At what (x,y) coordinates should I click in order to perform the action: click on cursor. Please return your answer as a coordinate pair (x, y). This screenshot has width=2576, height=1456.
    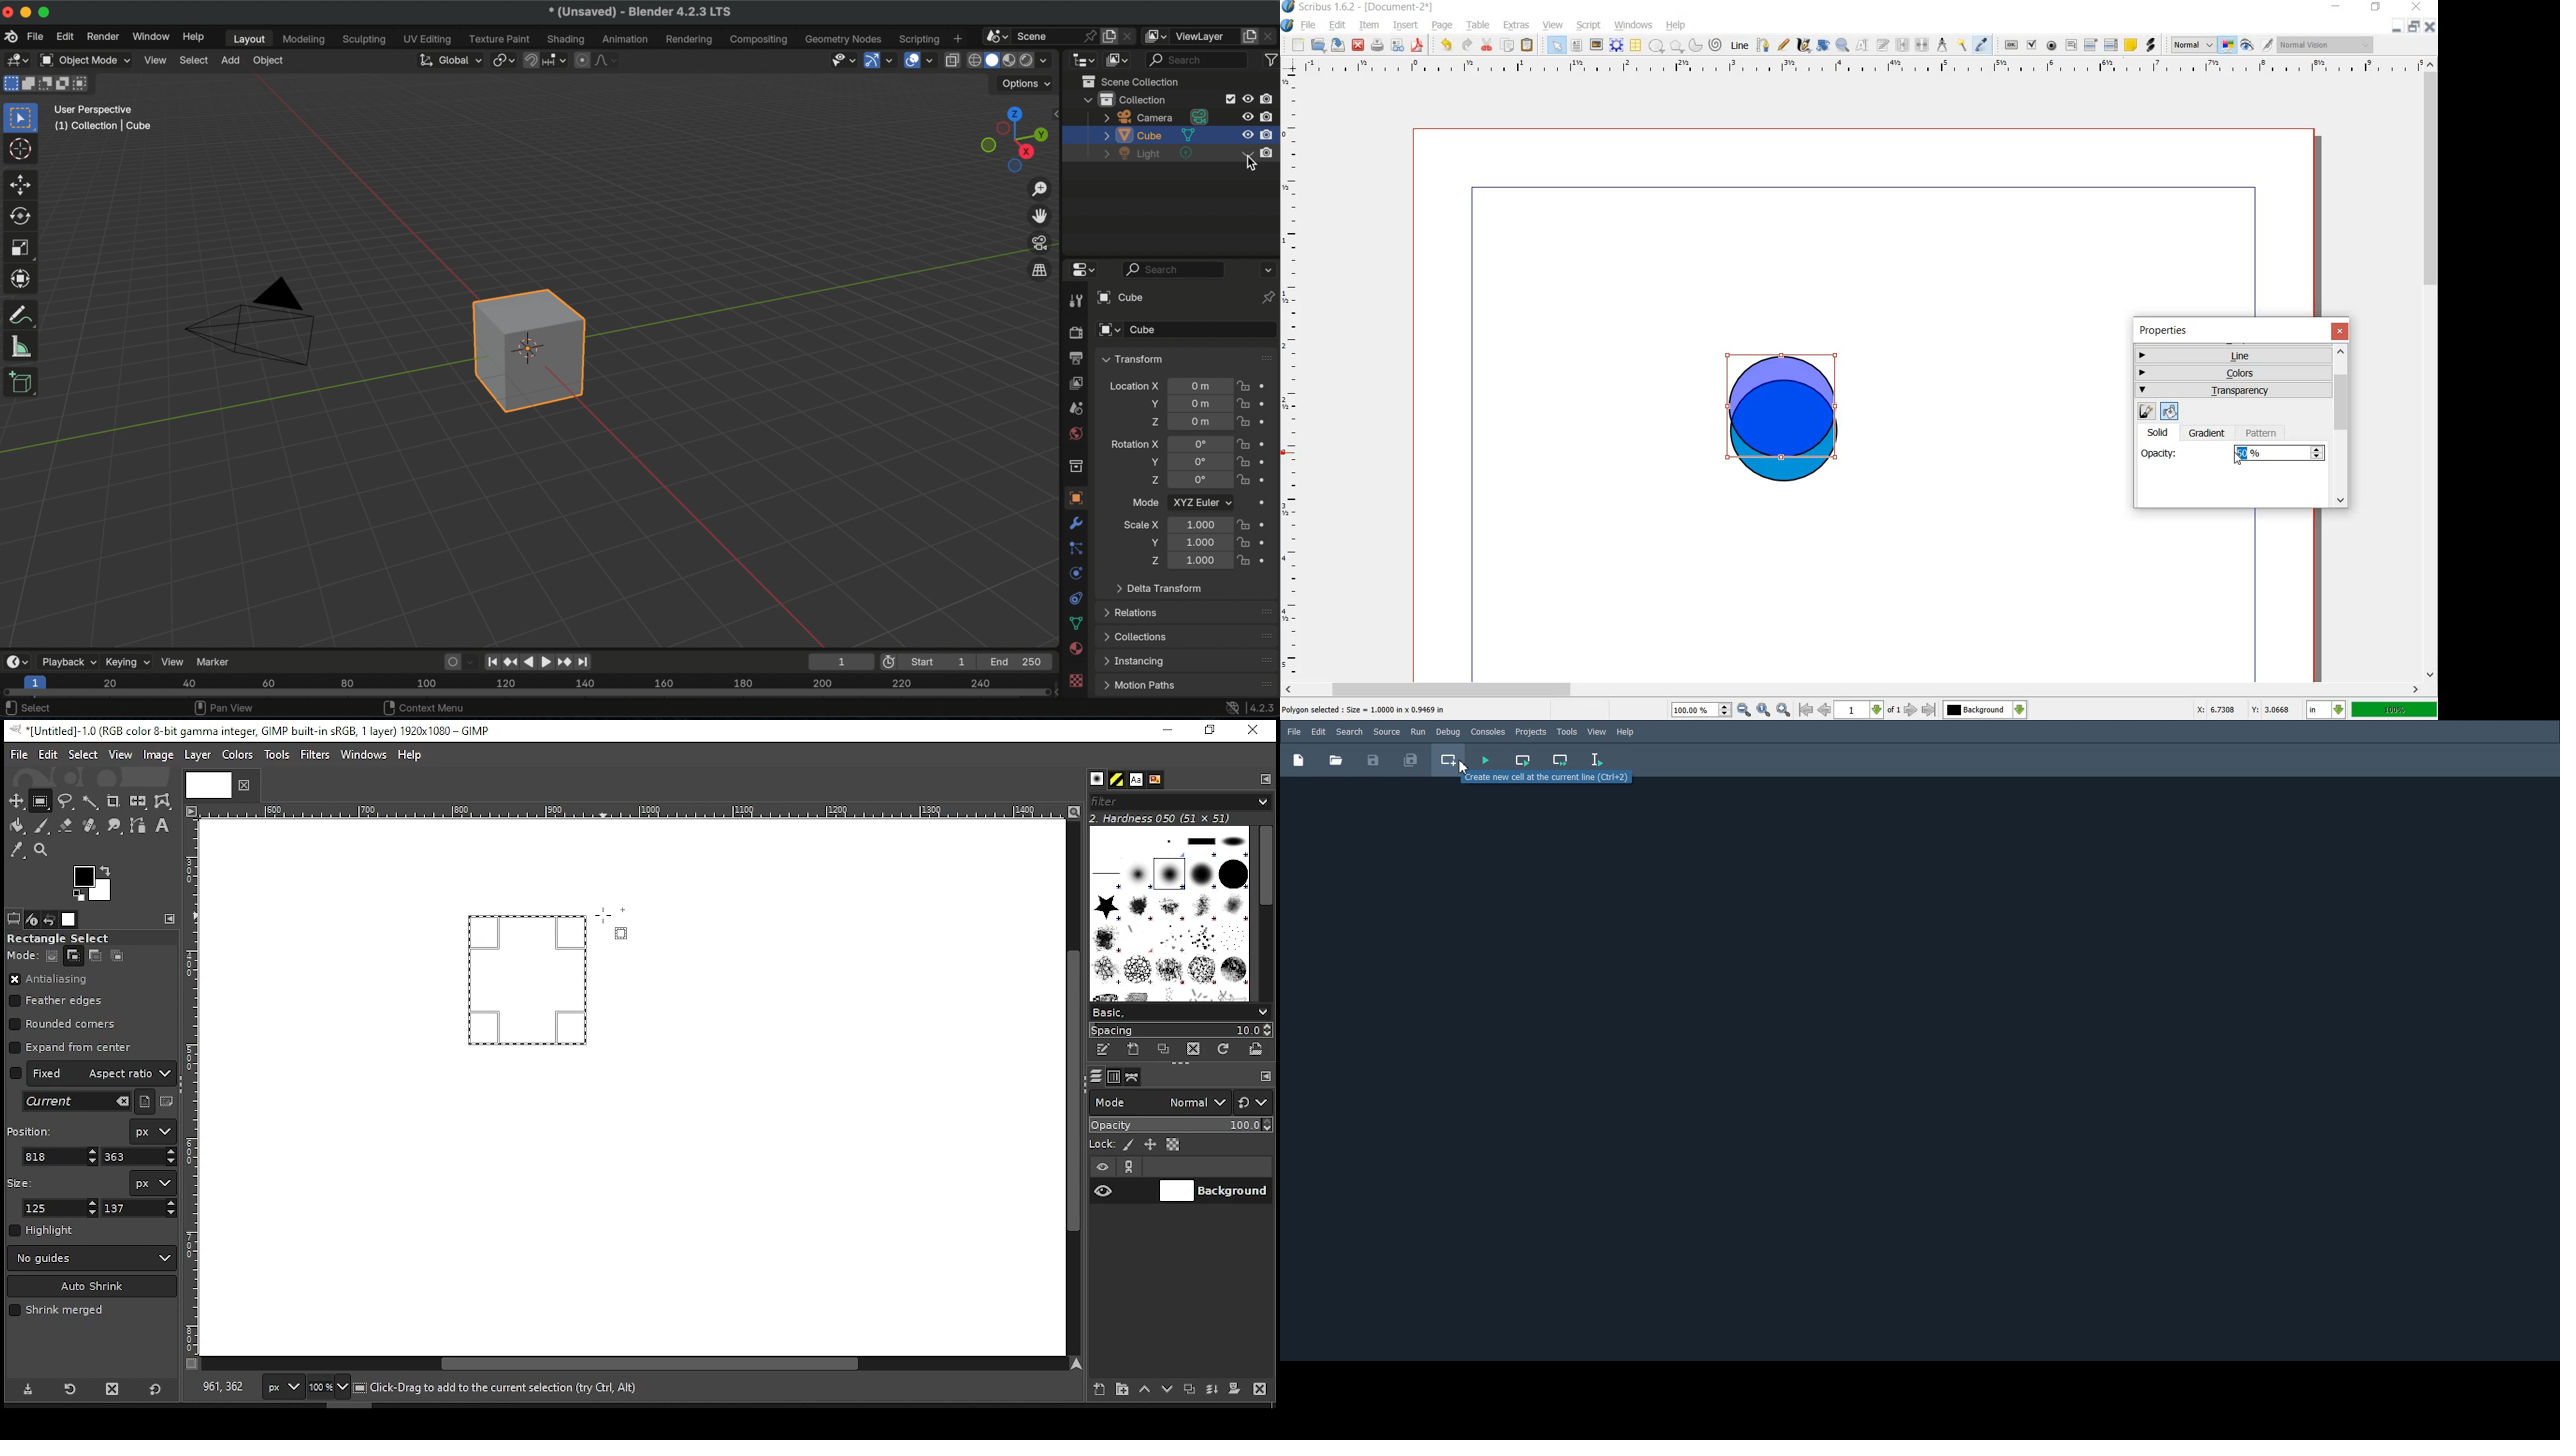
    Looking at the image, I should click on (2241, 461).